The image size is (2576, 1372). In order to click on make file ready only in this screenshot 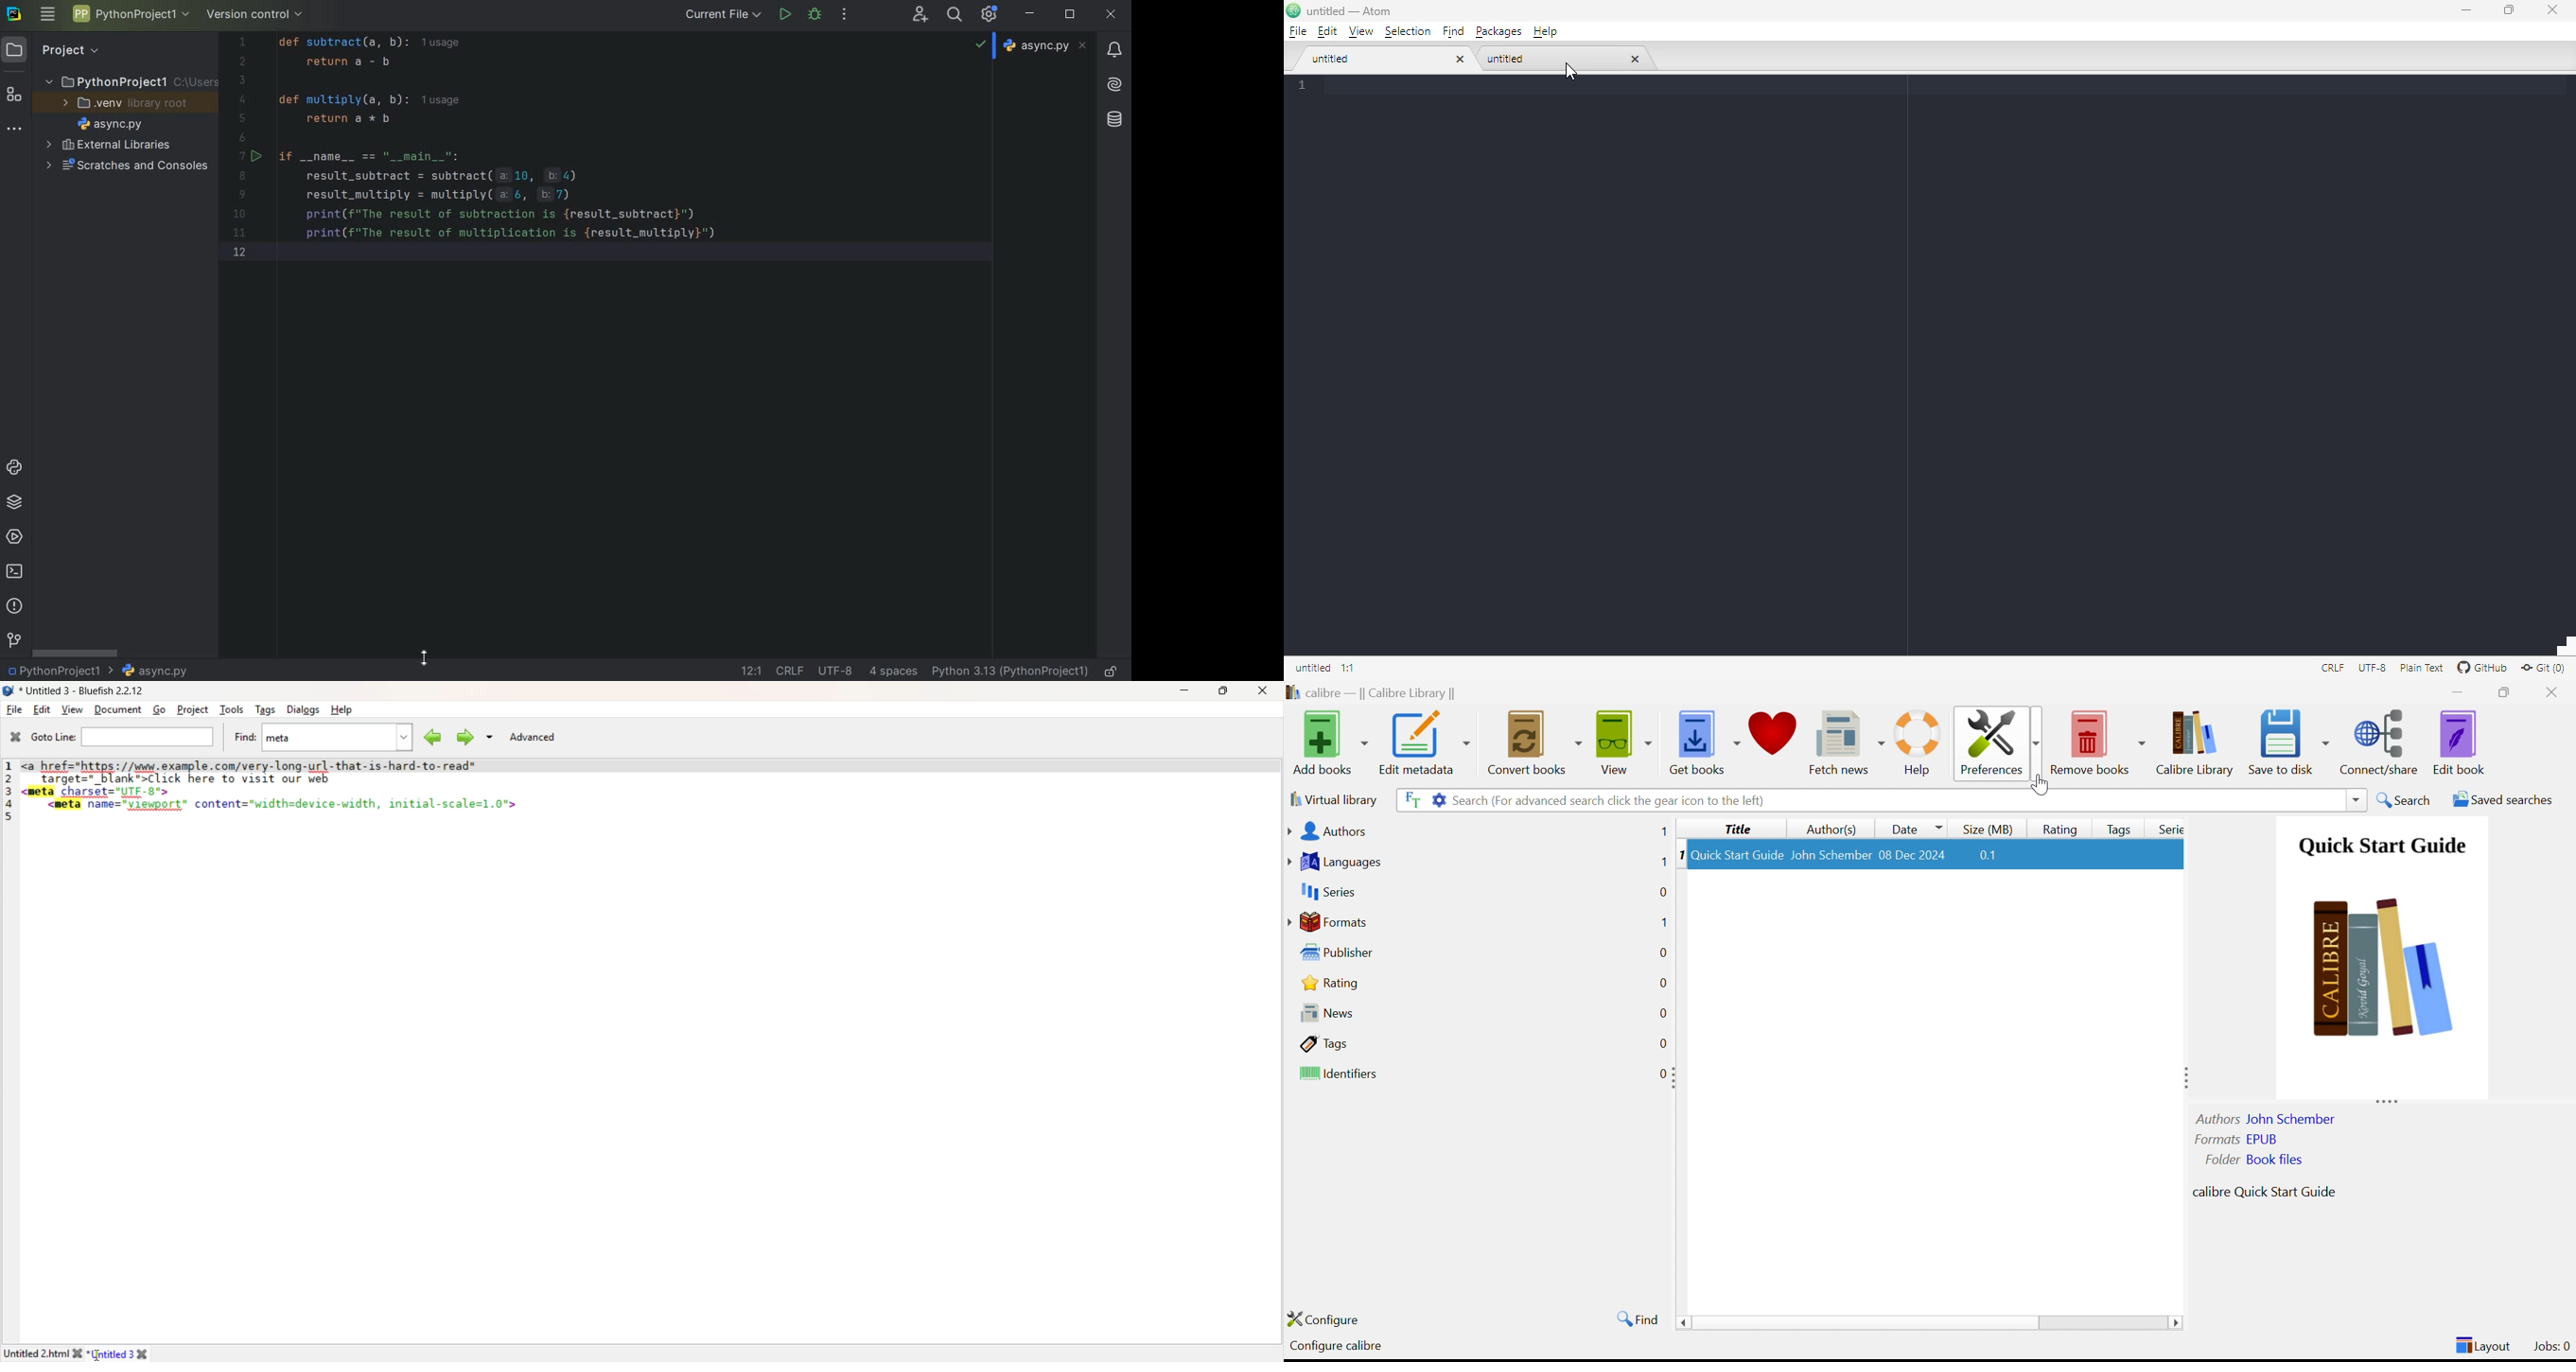, I will do `click(1114, 671)`.